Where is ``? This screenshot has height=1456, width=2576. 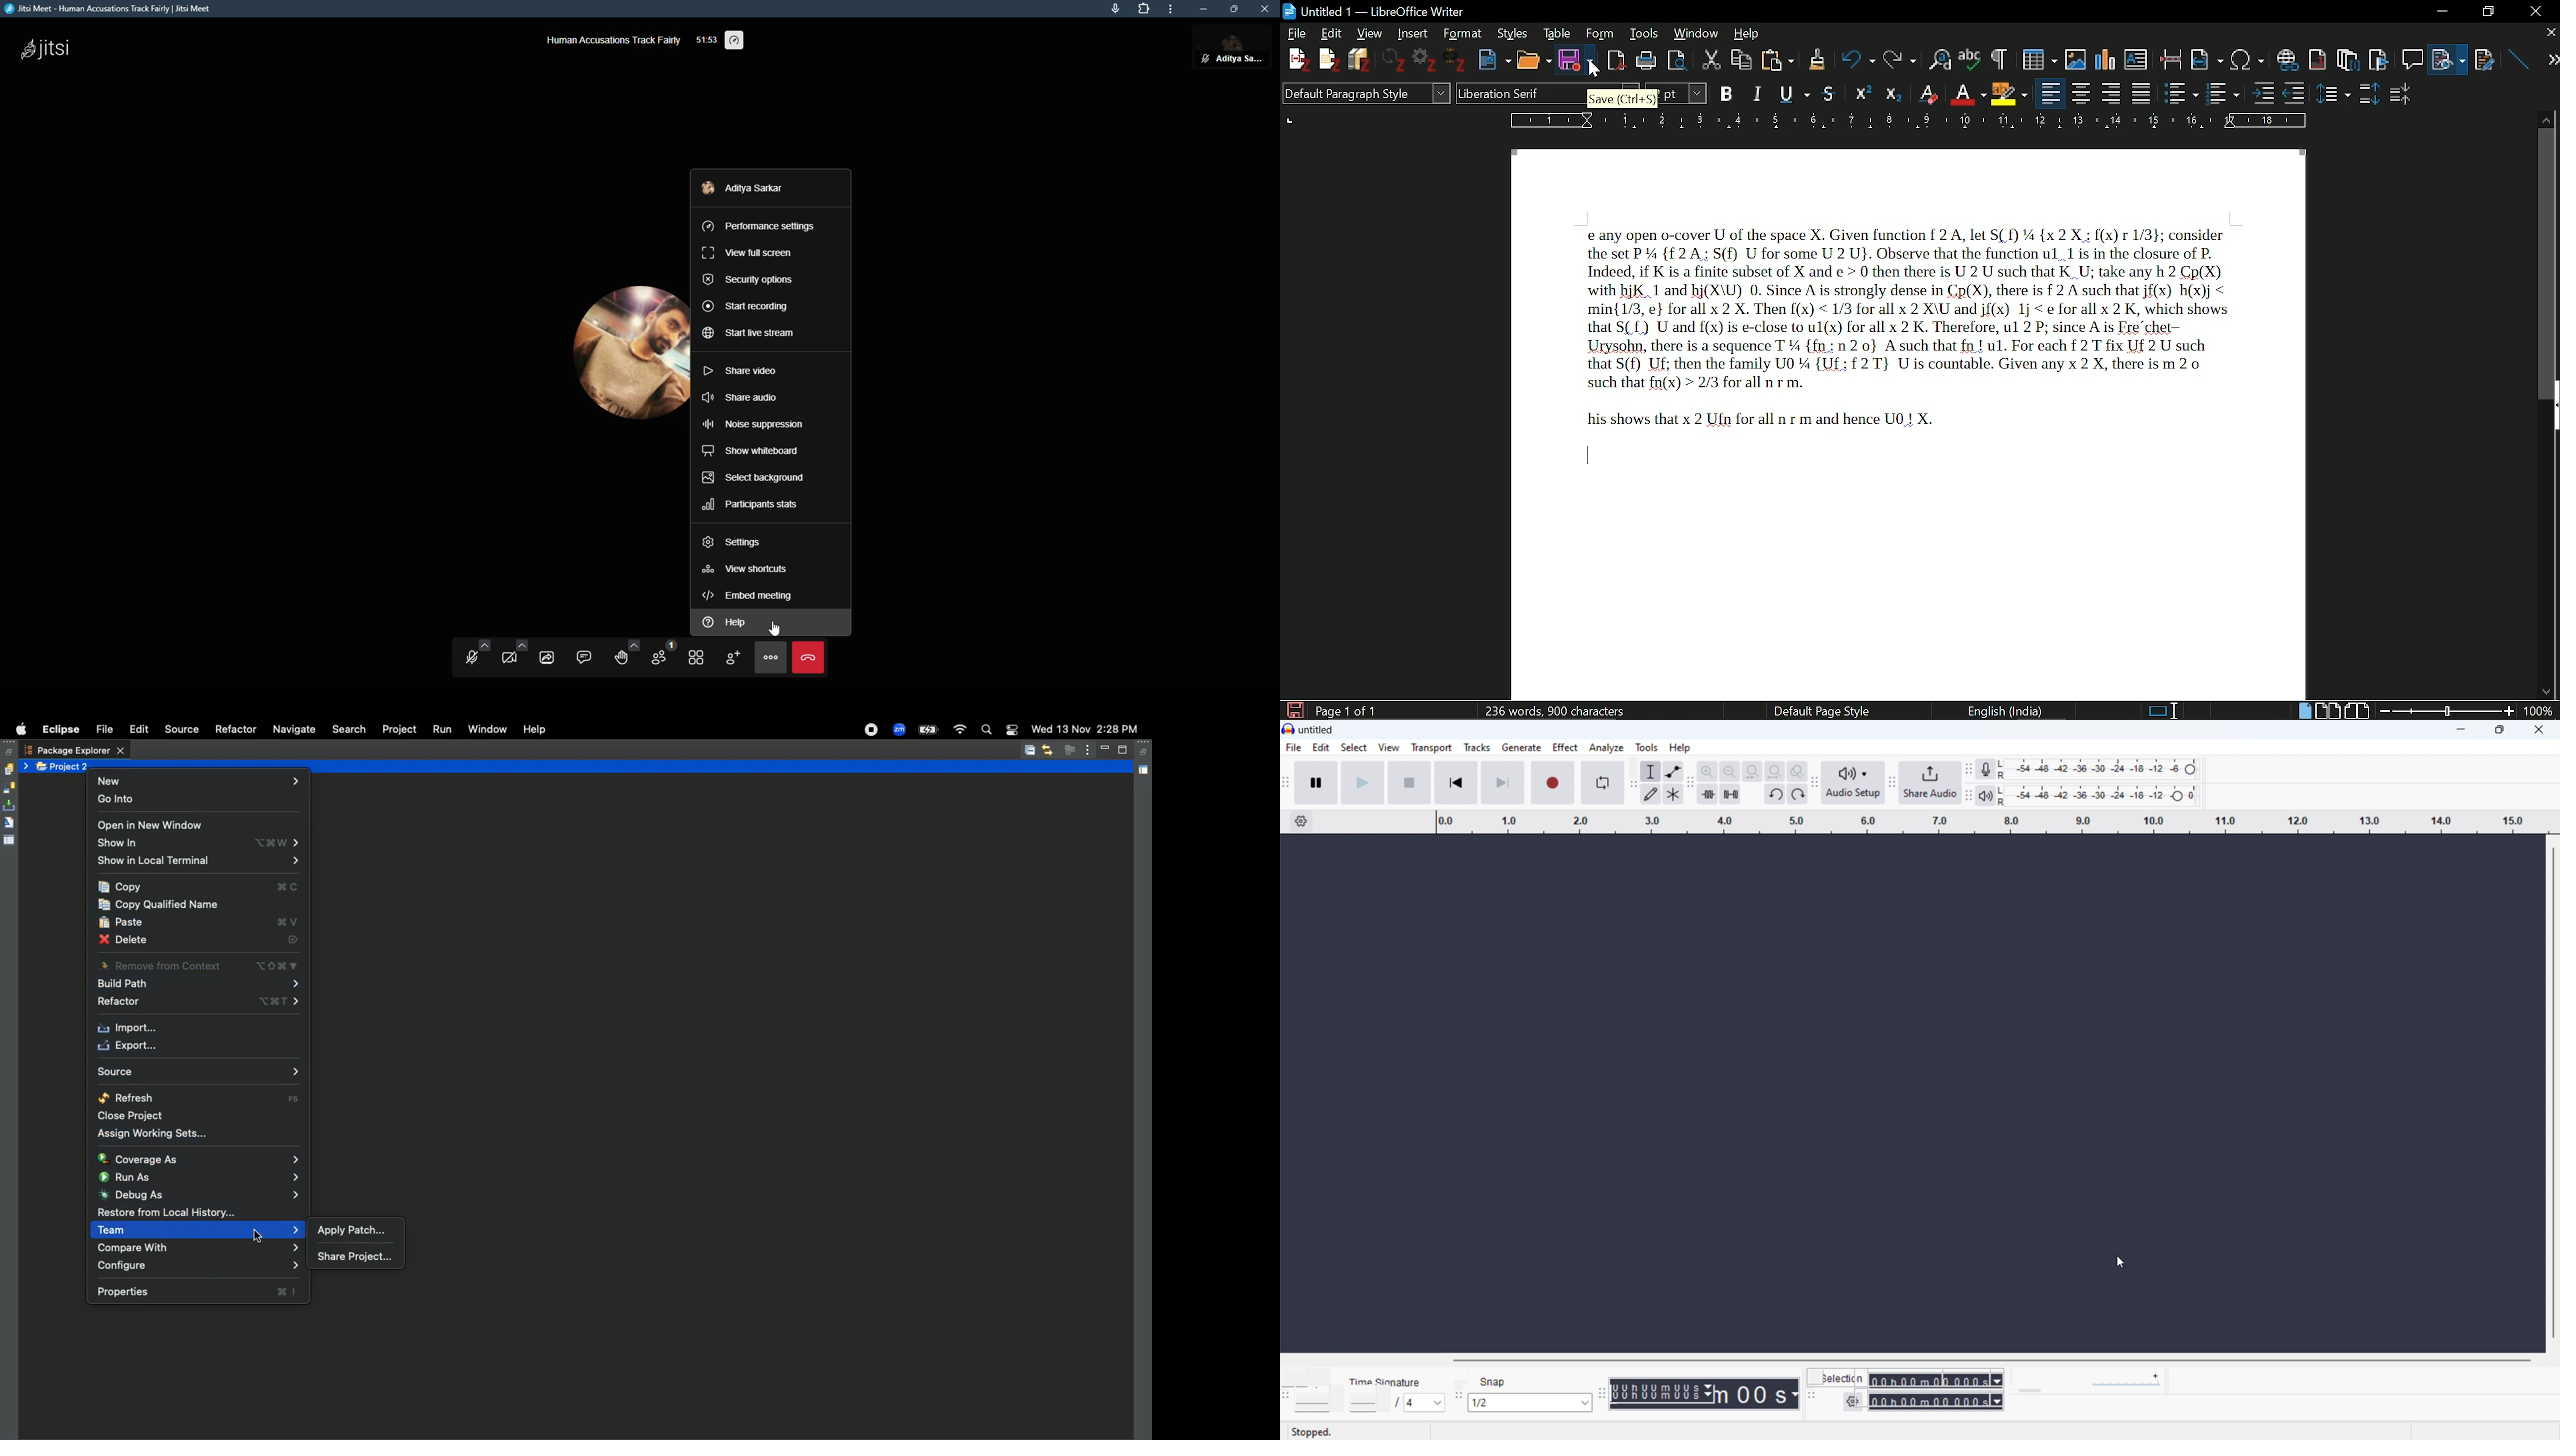  is located at coordinates (1396, 61).